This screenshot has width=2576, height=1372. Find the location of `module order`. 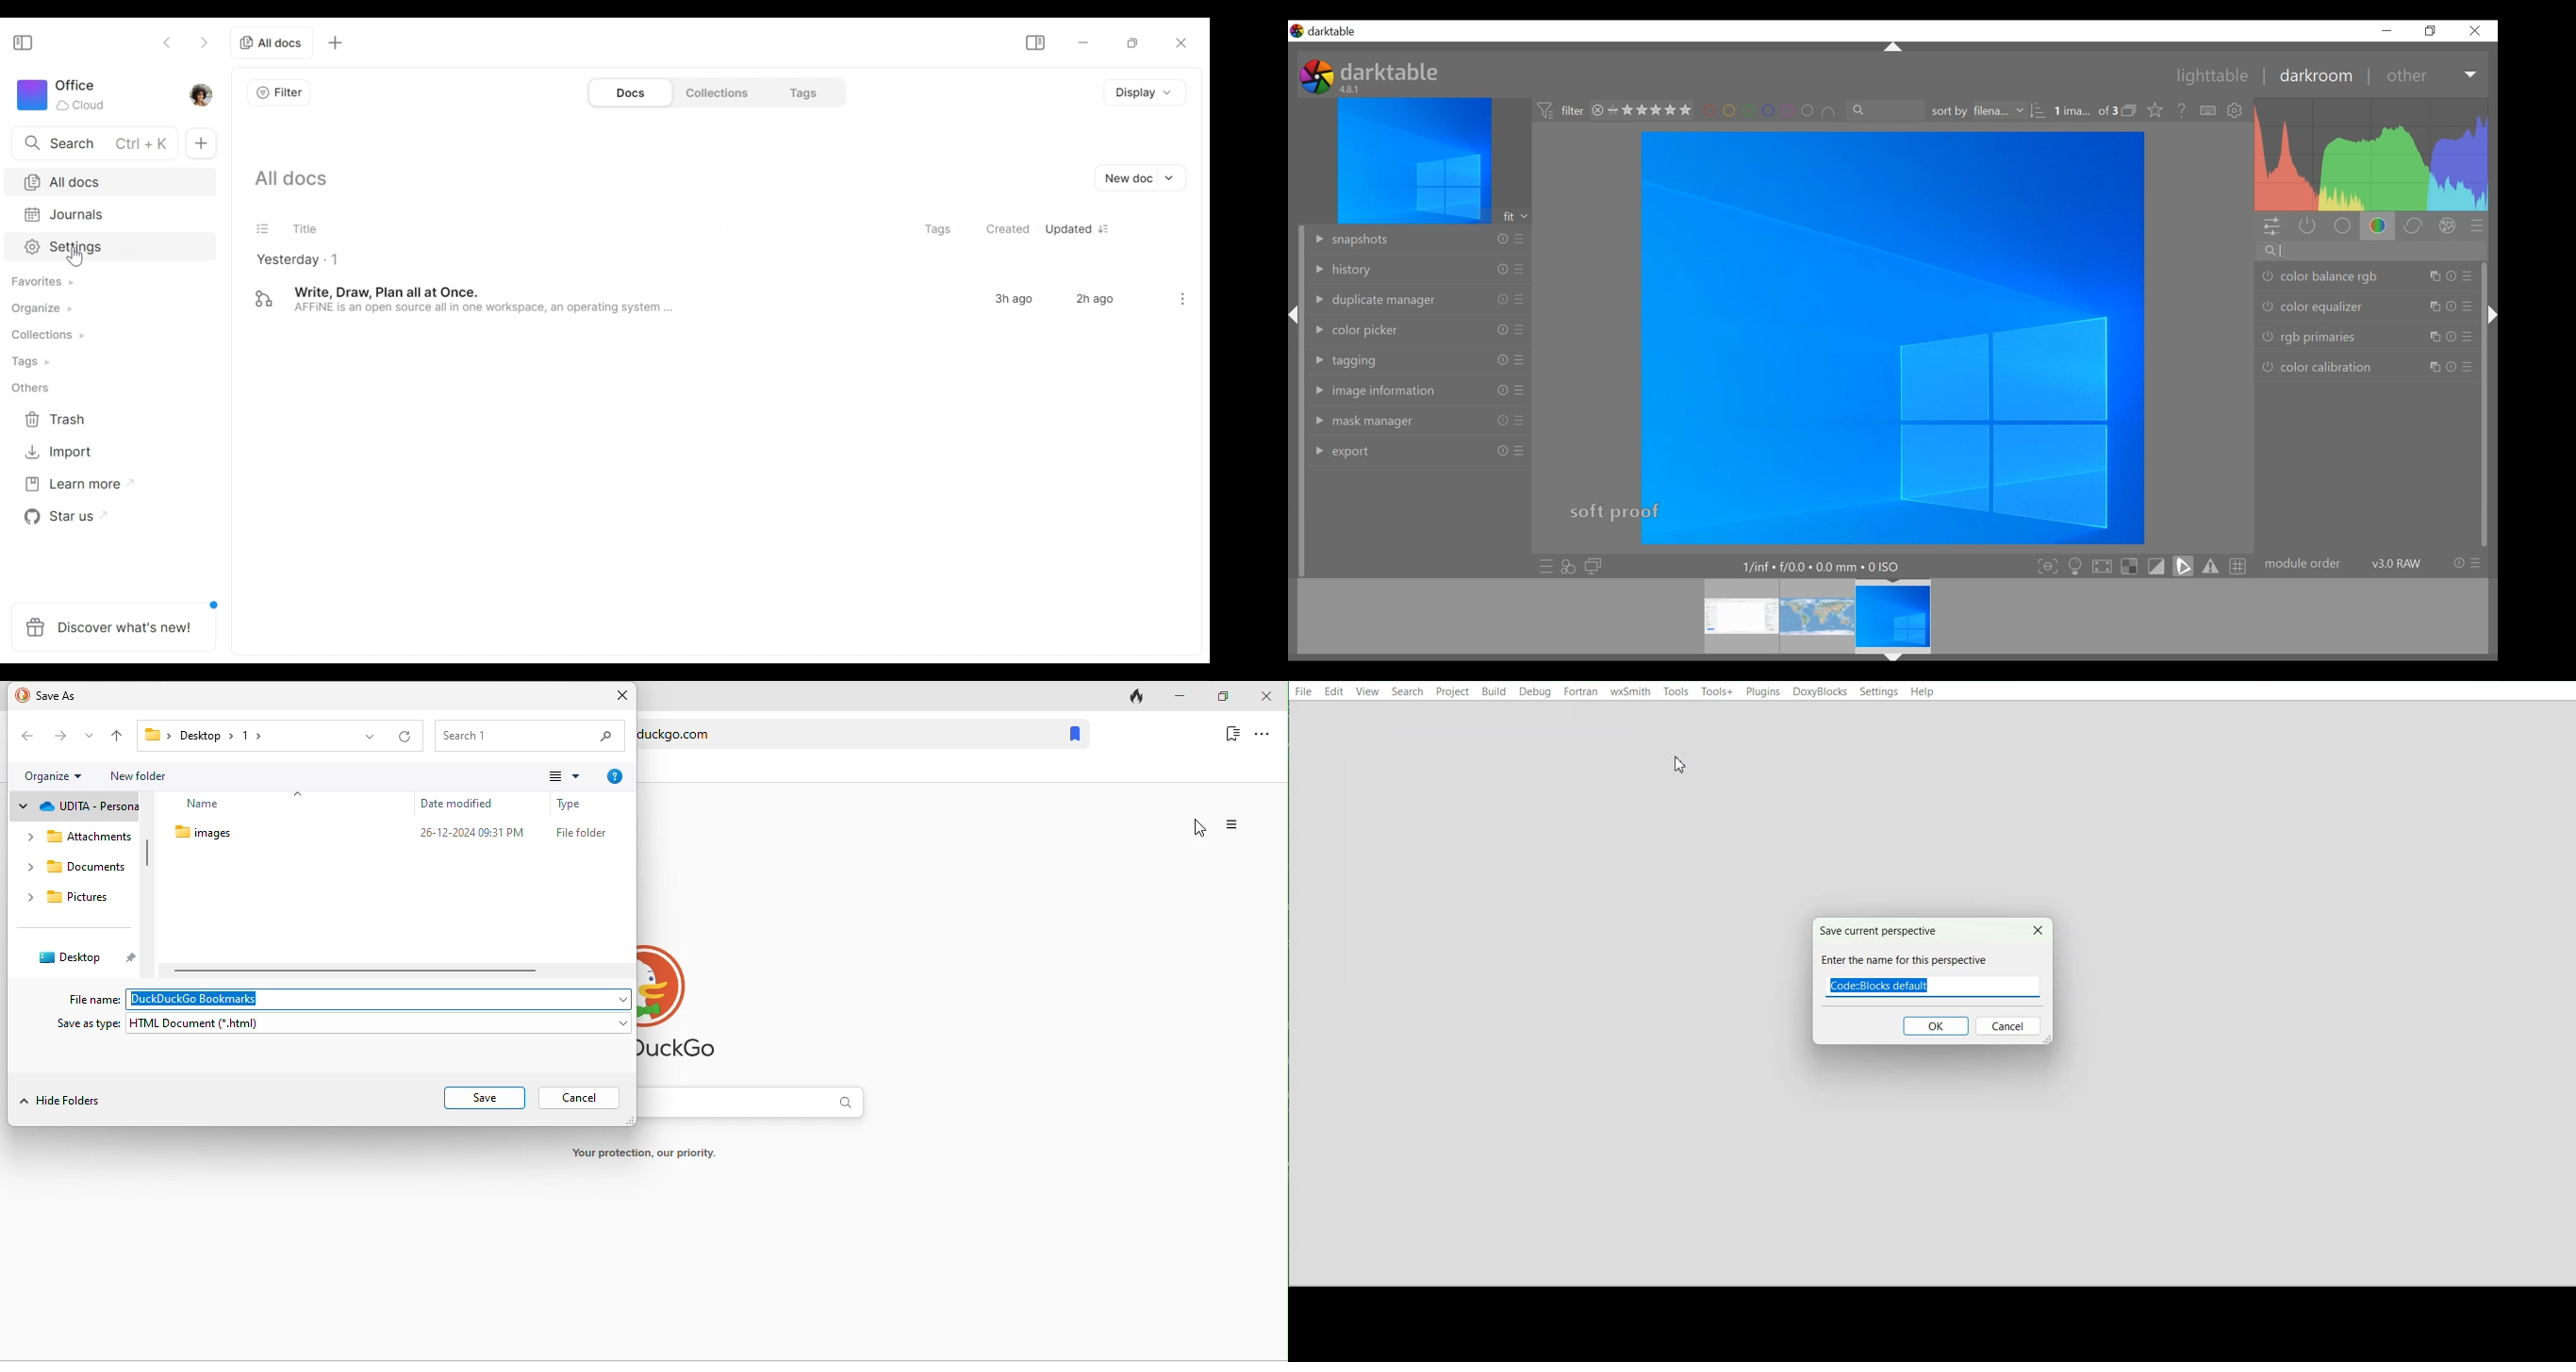

module order is located at coordinates (2303, 564).